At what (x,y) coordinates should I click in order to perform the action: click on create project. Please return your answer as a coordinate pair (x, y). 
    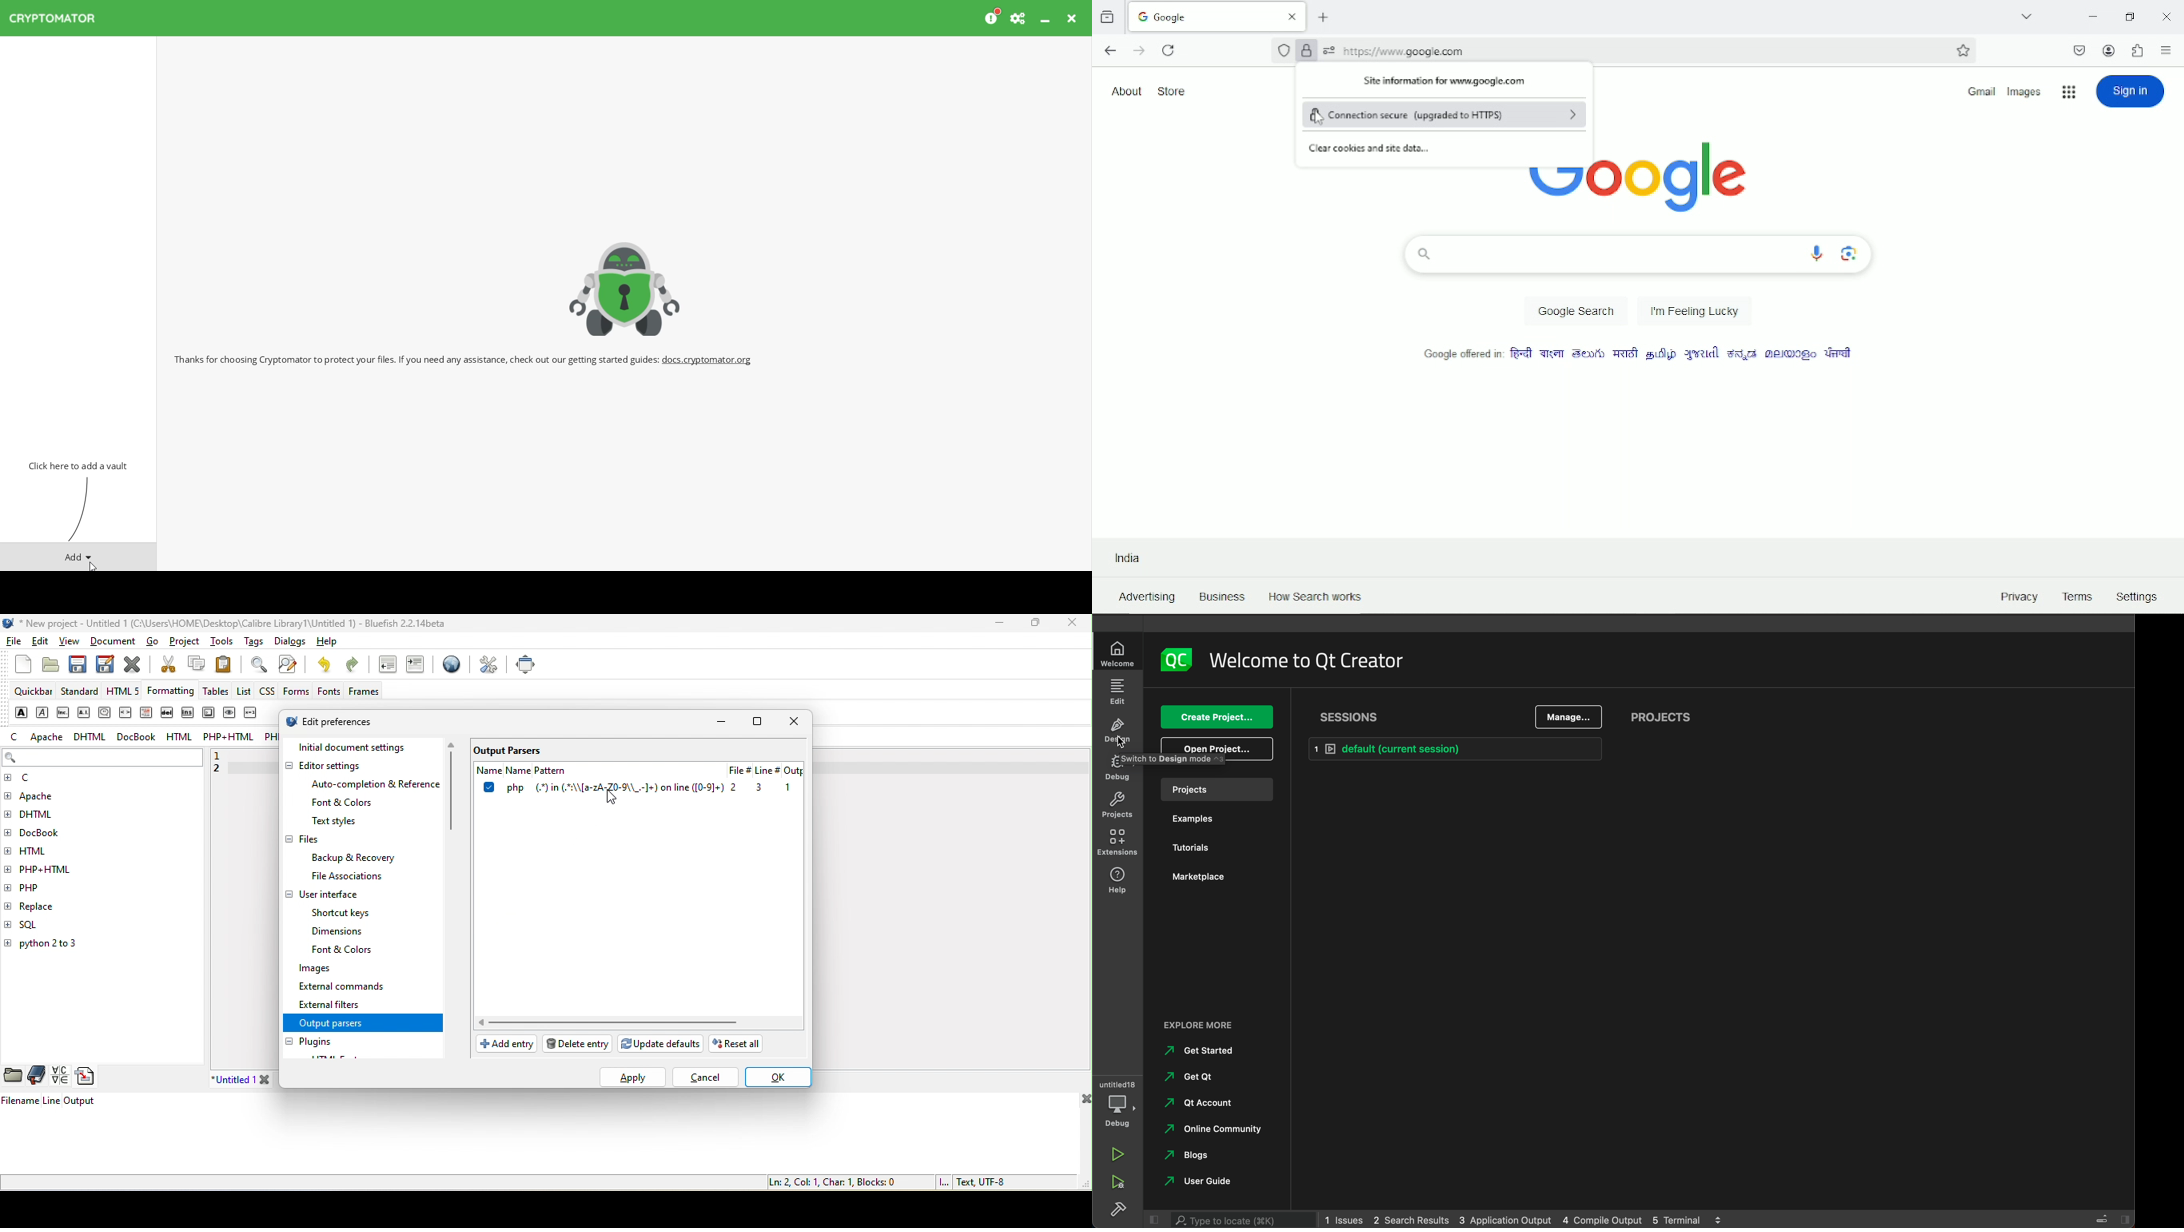
    Looking at the image, I should click on (1218, 716).